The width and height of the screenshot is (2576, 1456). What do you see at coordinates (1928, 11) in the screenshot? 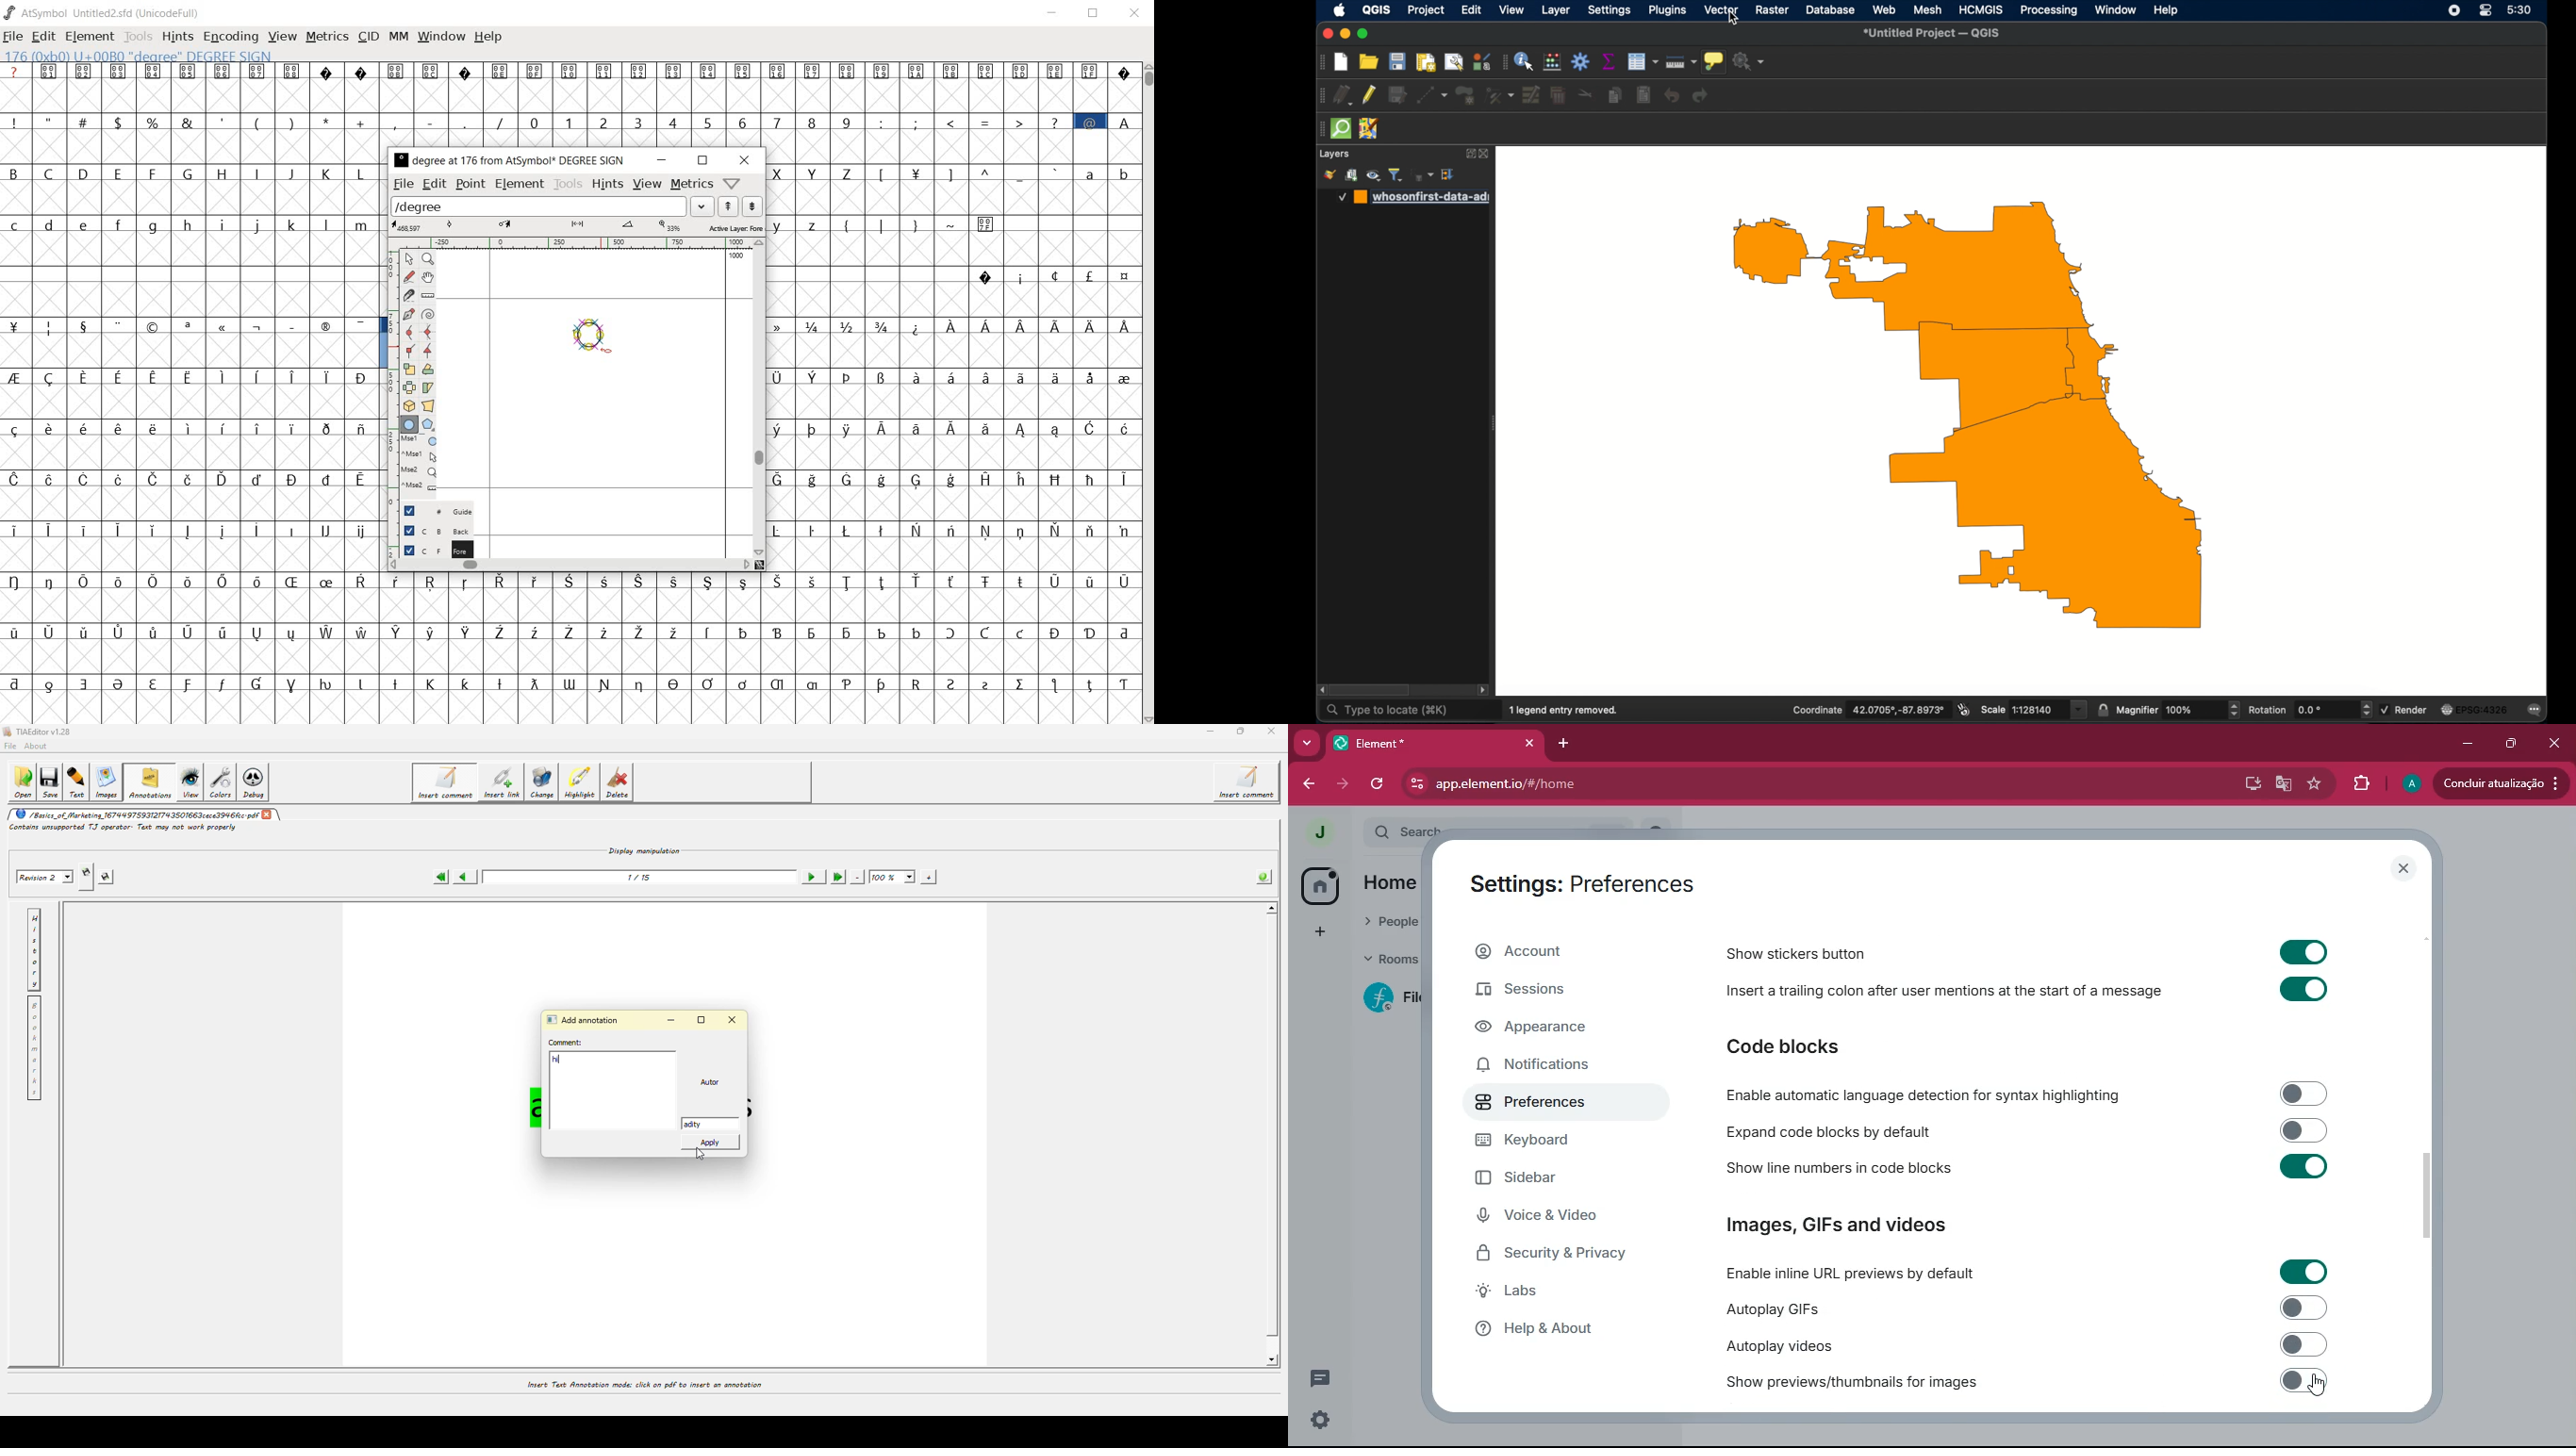
I see `mesh` at bounding box center [1928, 11].